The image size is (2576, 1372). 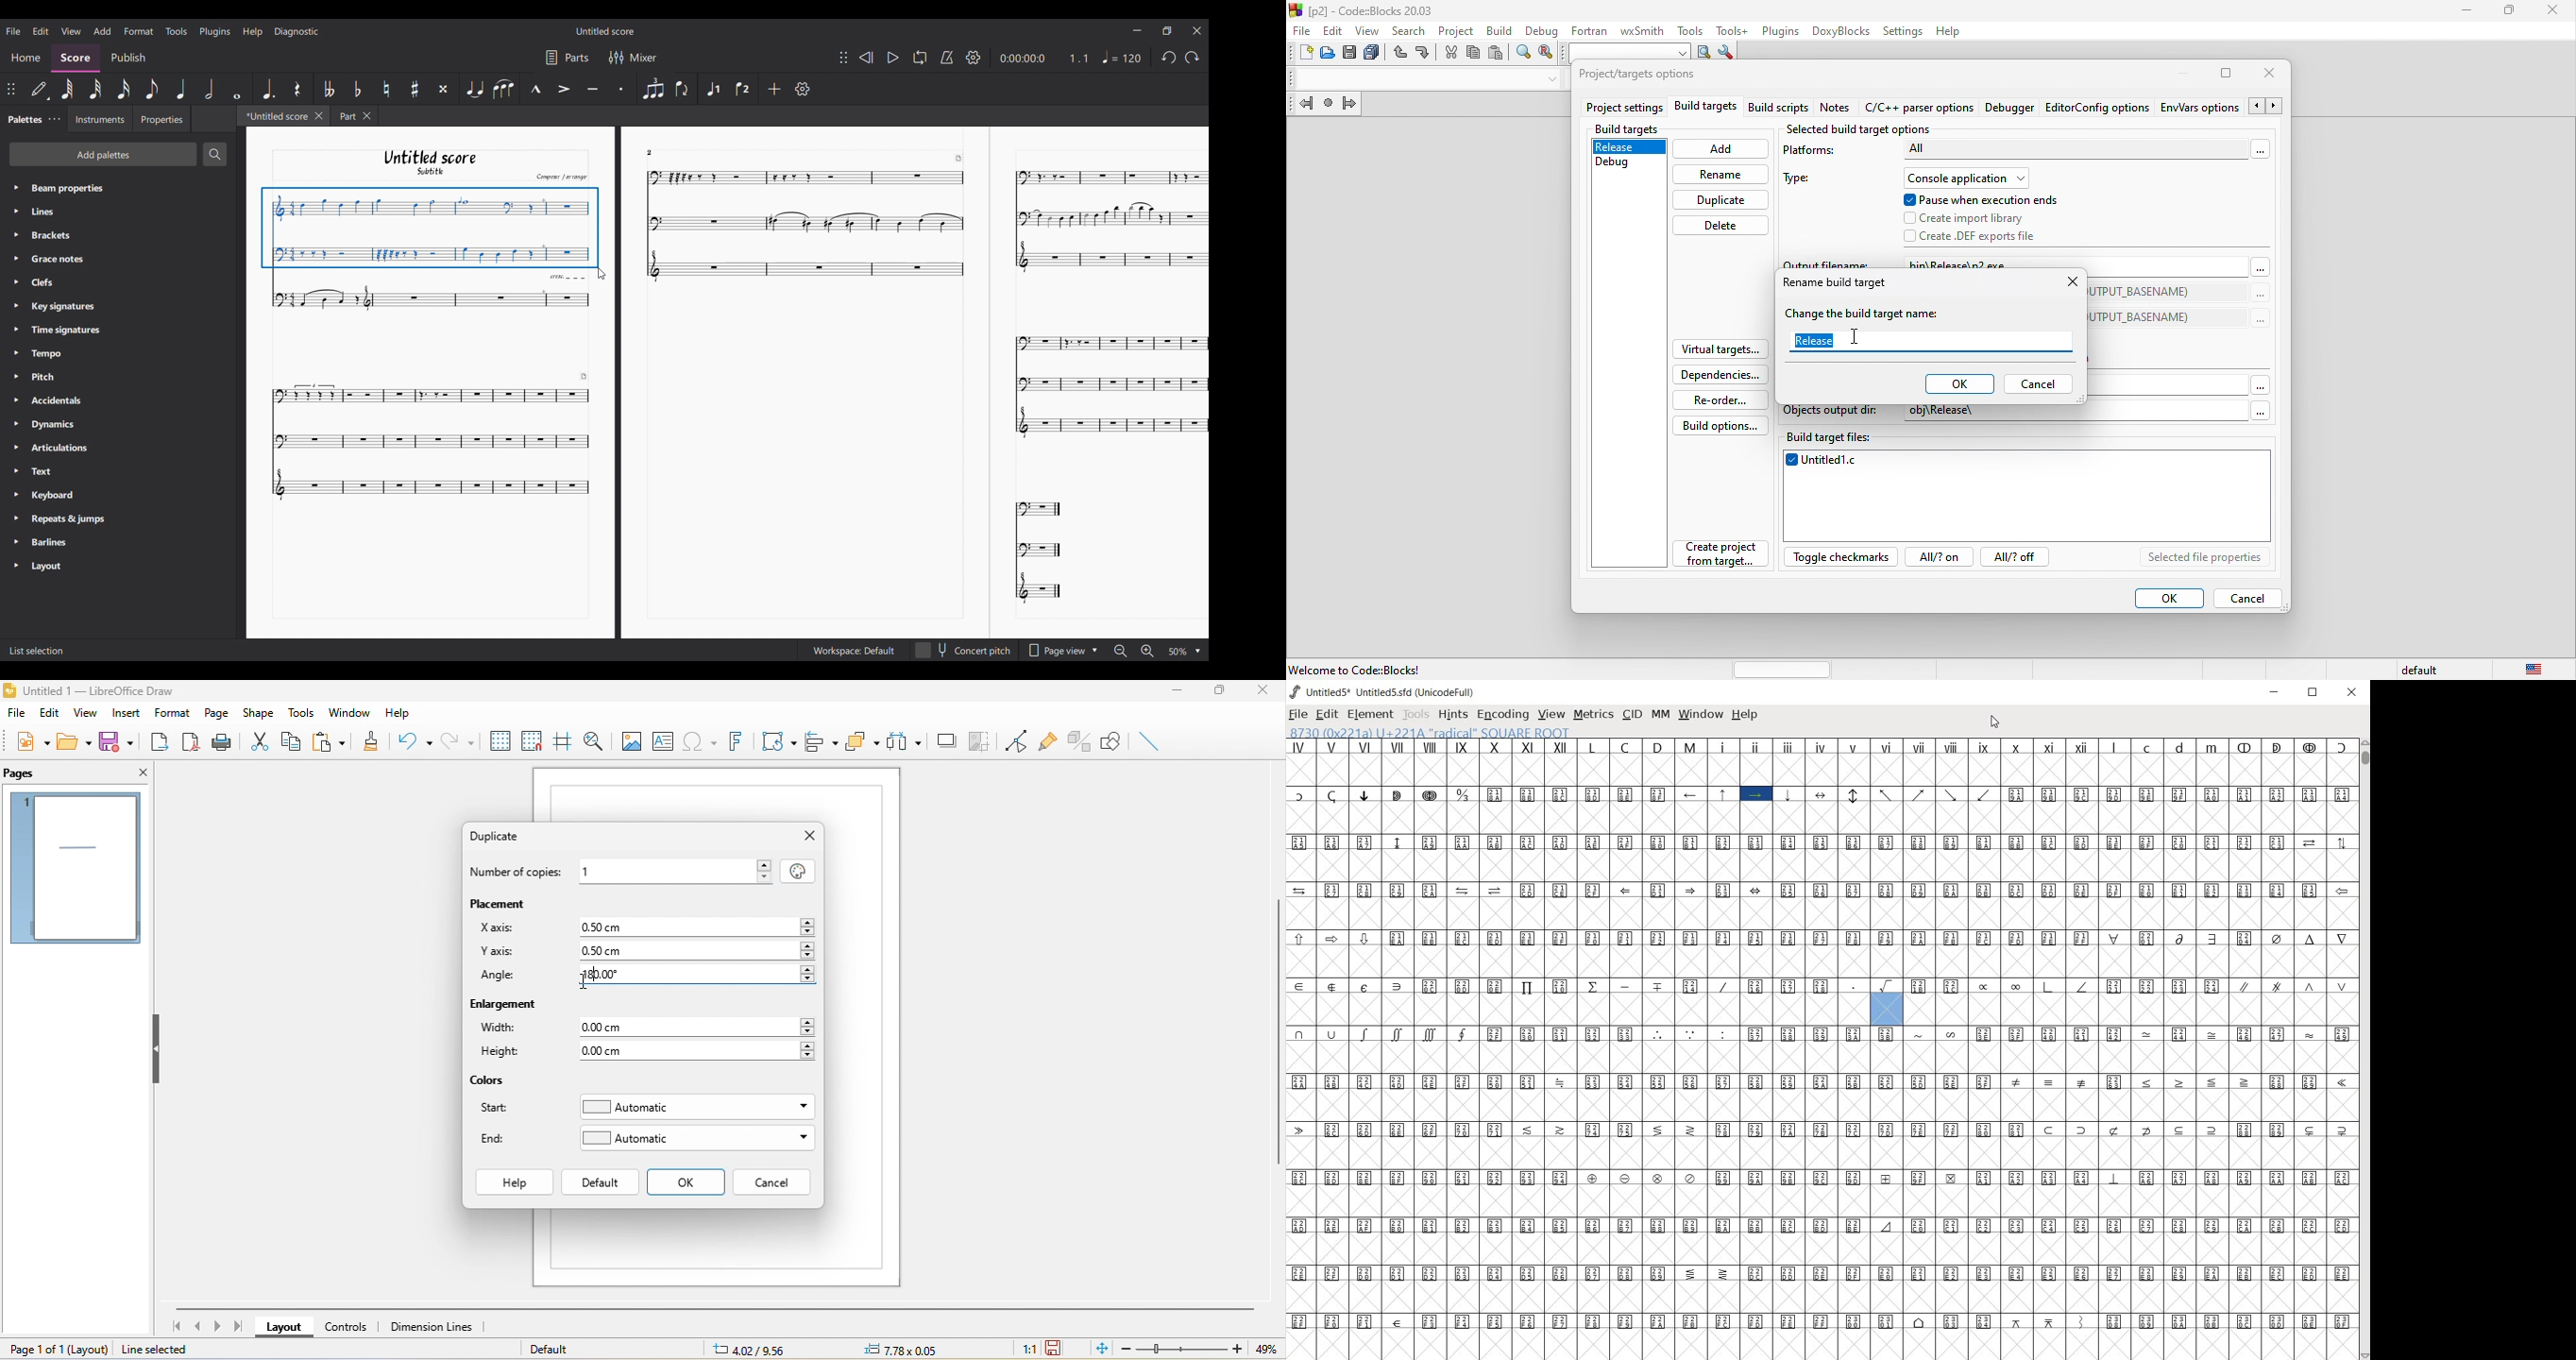 I want to click on x axis, so click(x=497, y=927).